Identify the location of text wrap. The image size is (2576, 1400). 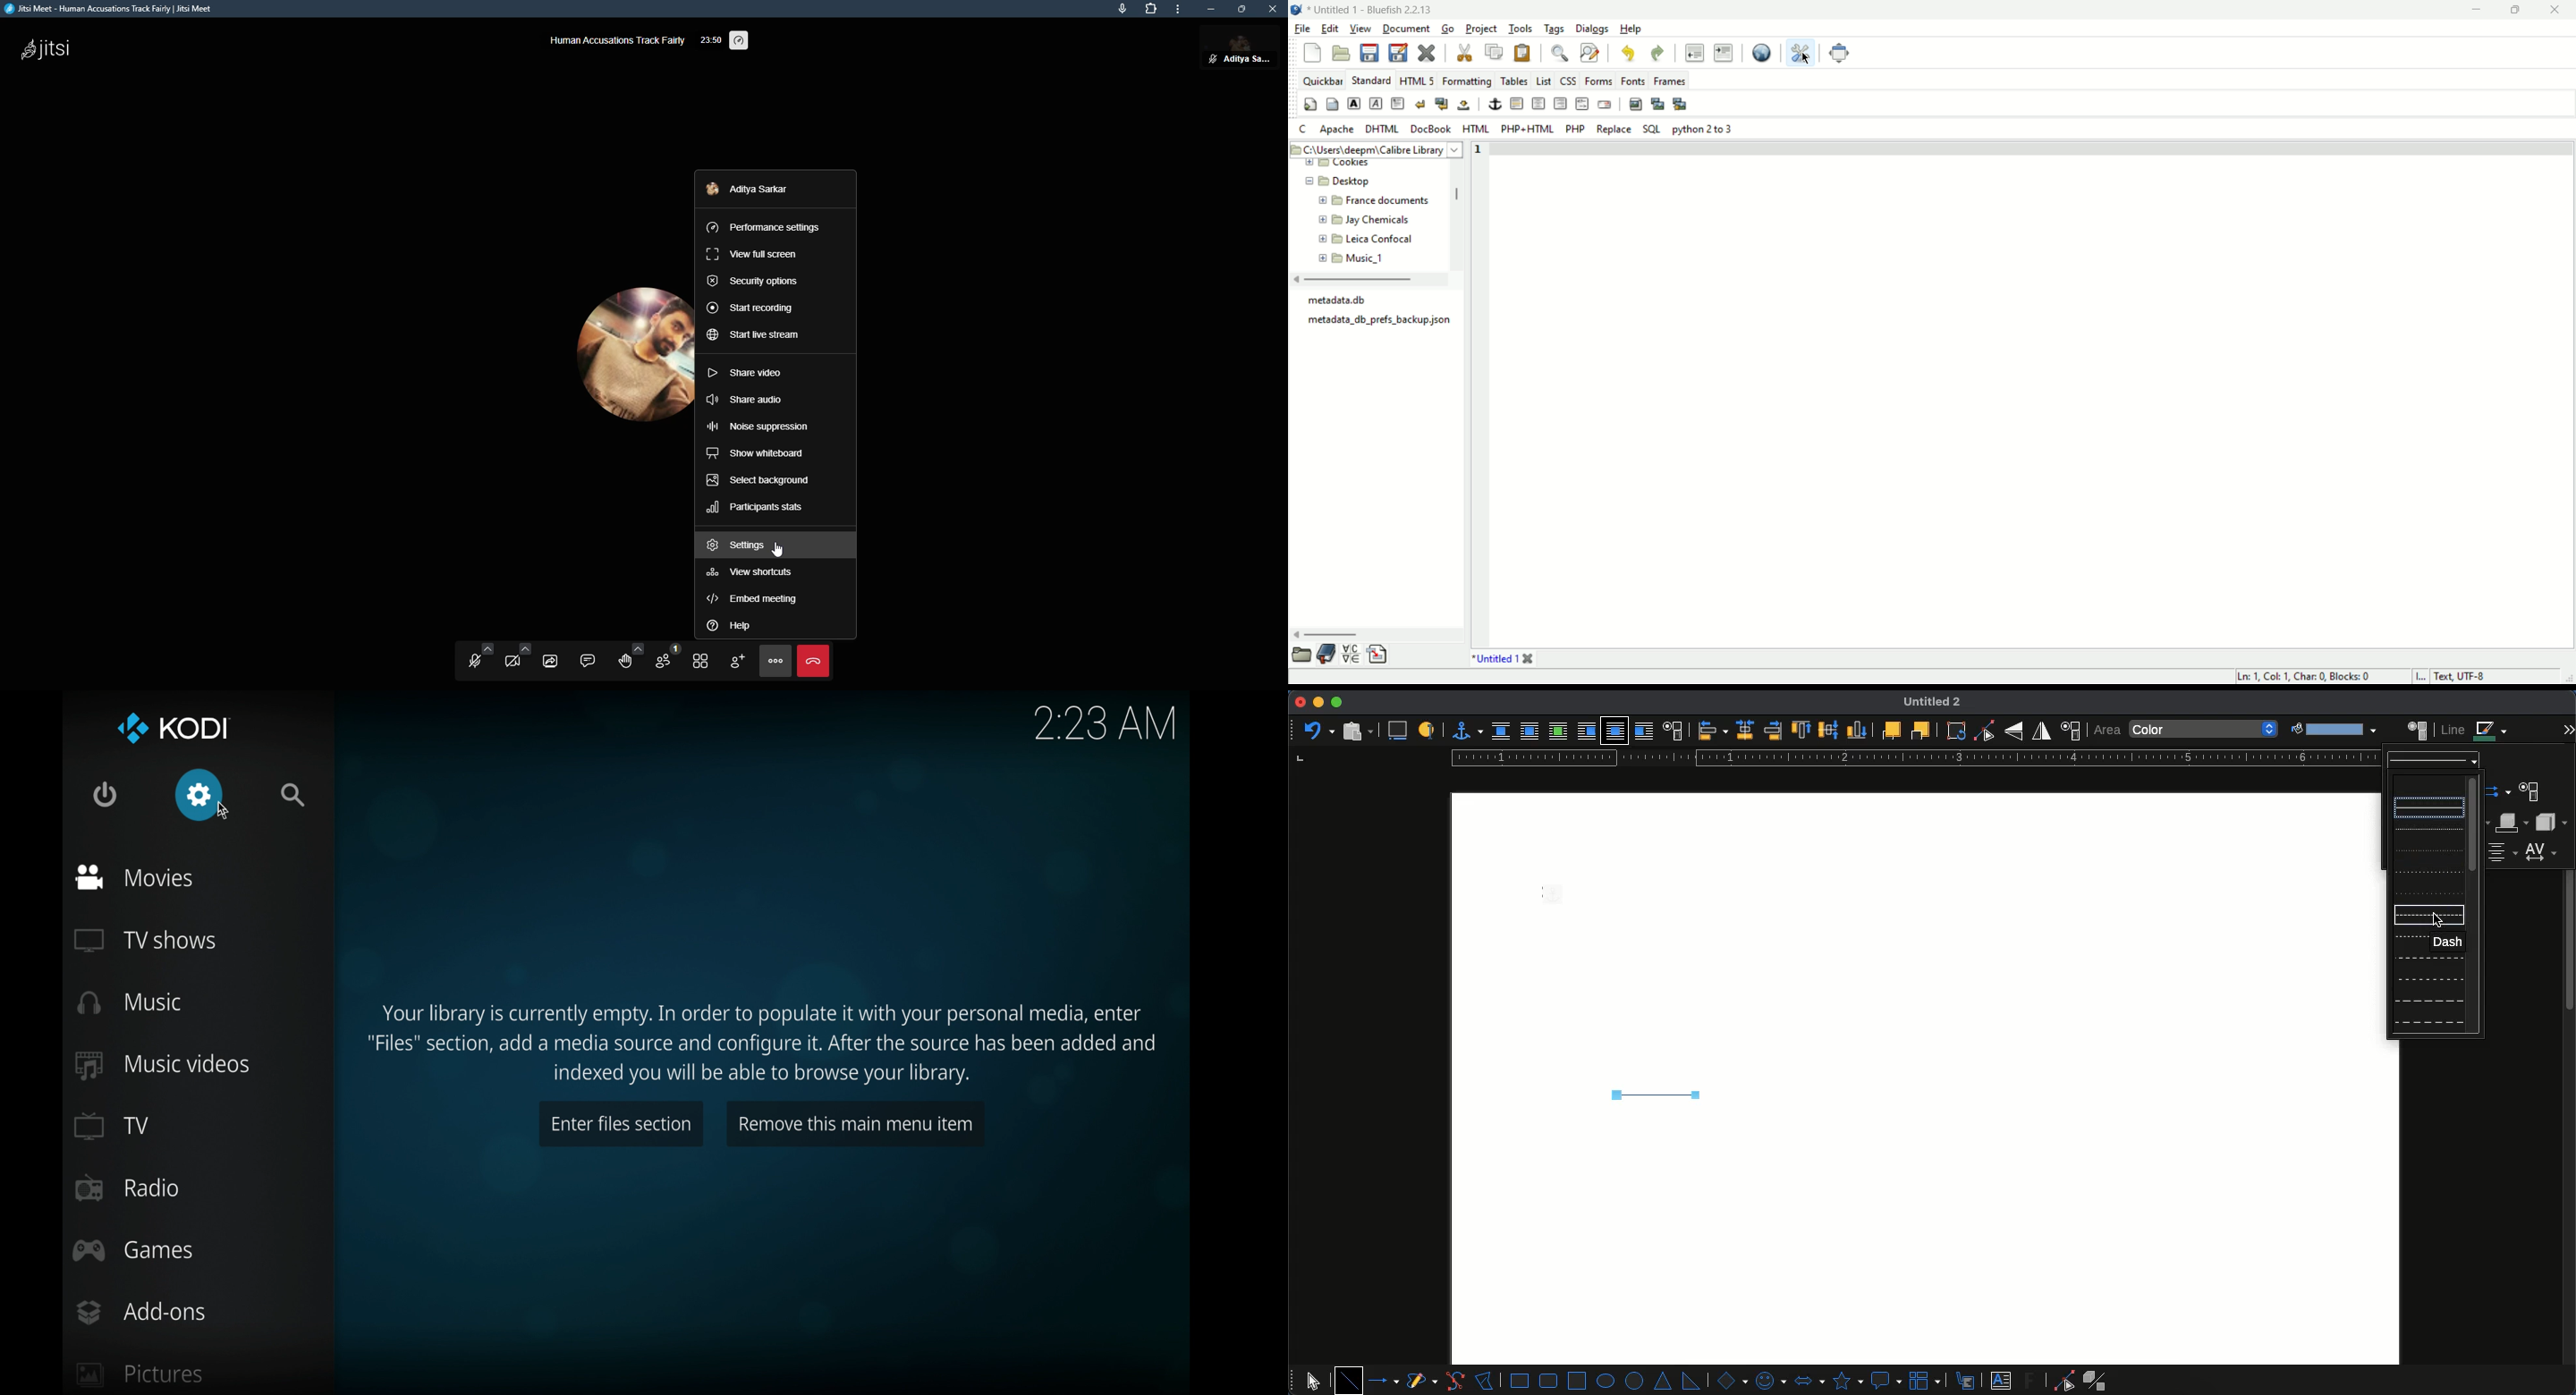
(1672, 730).